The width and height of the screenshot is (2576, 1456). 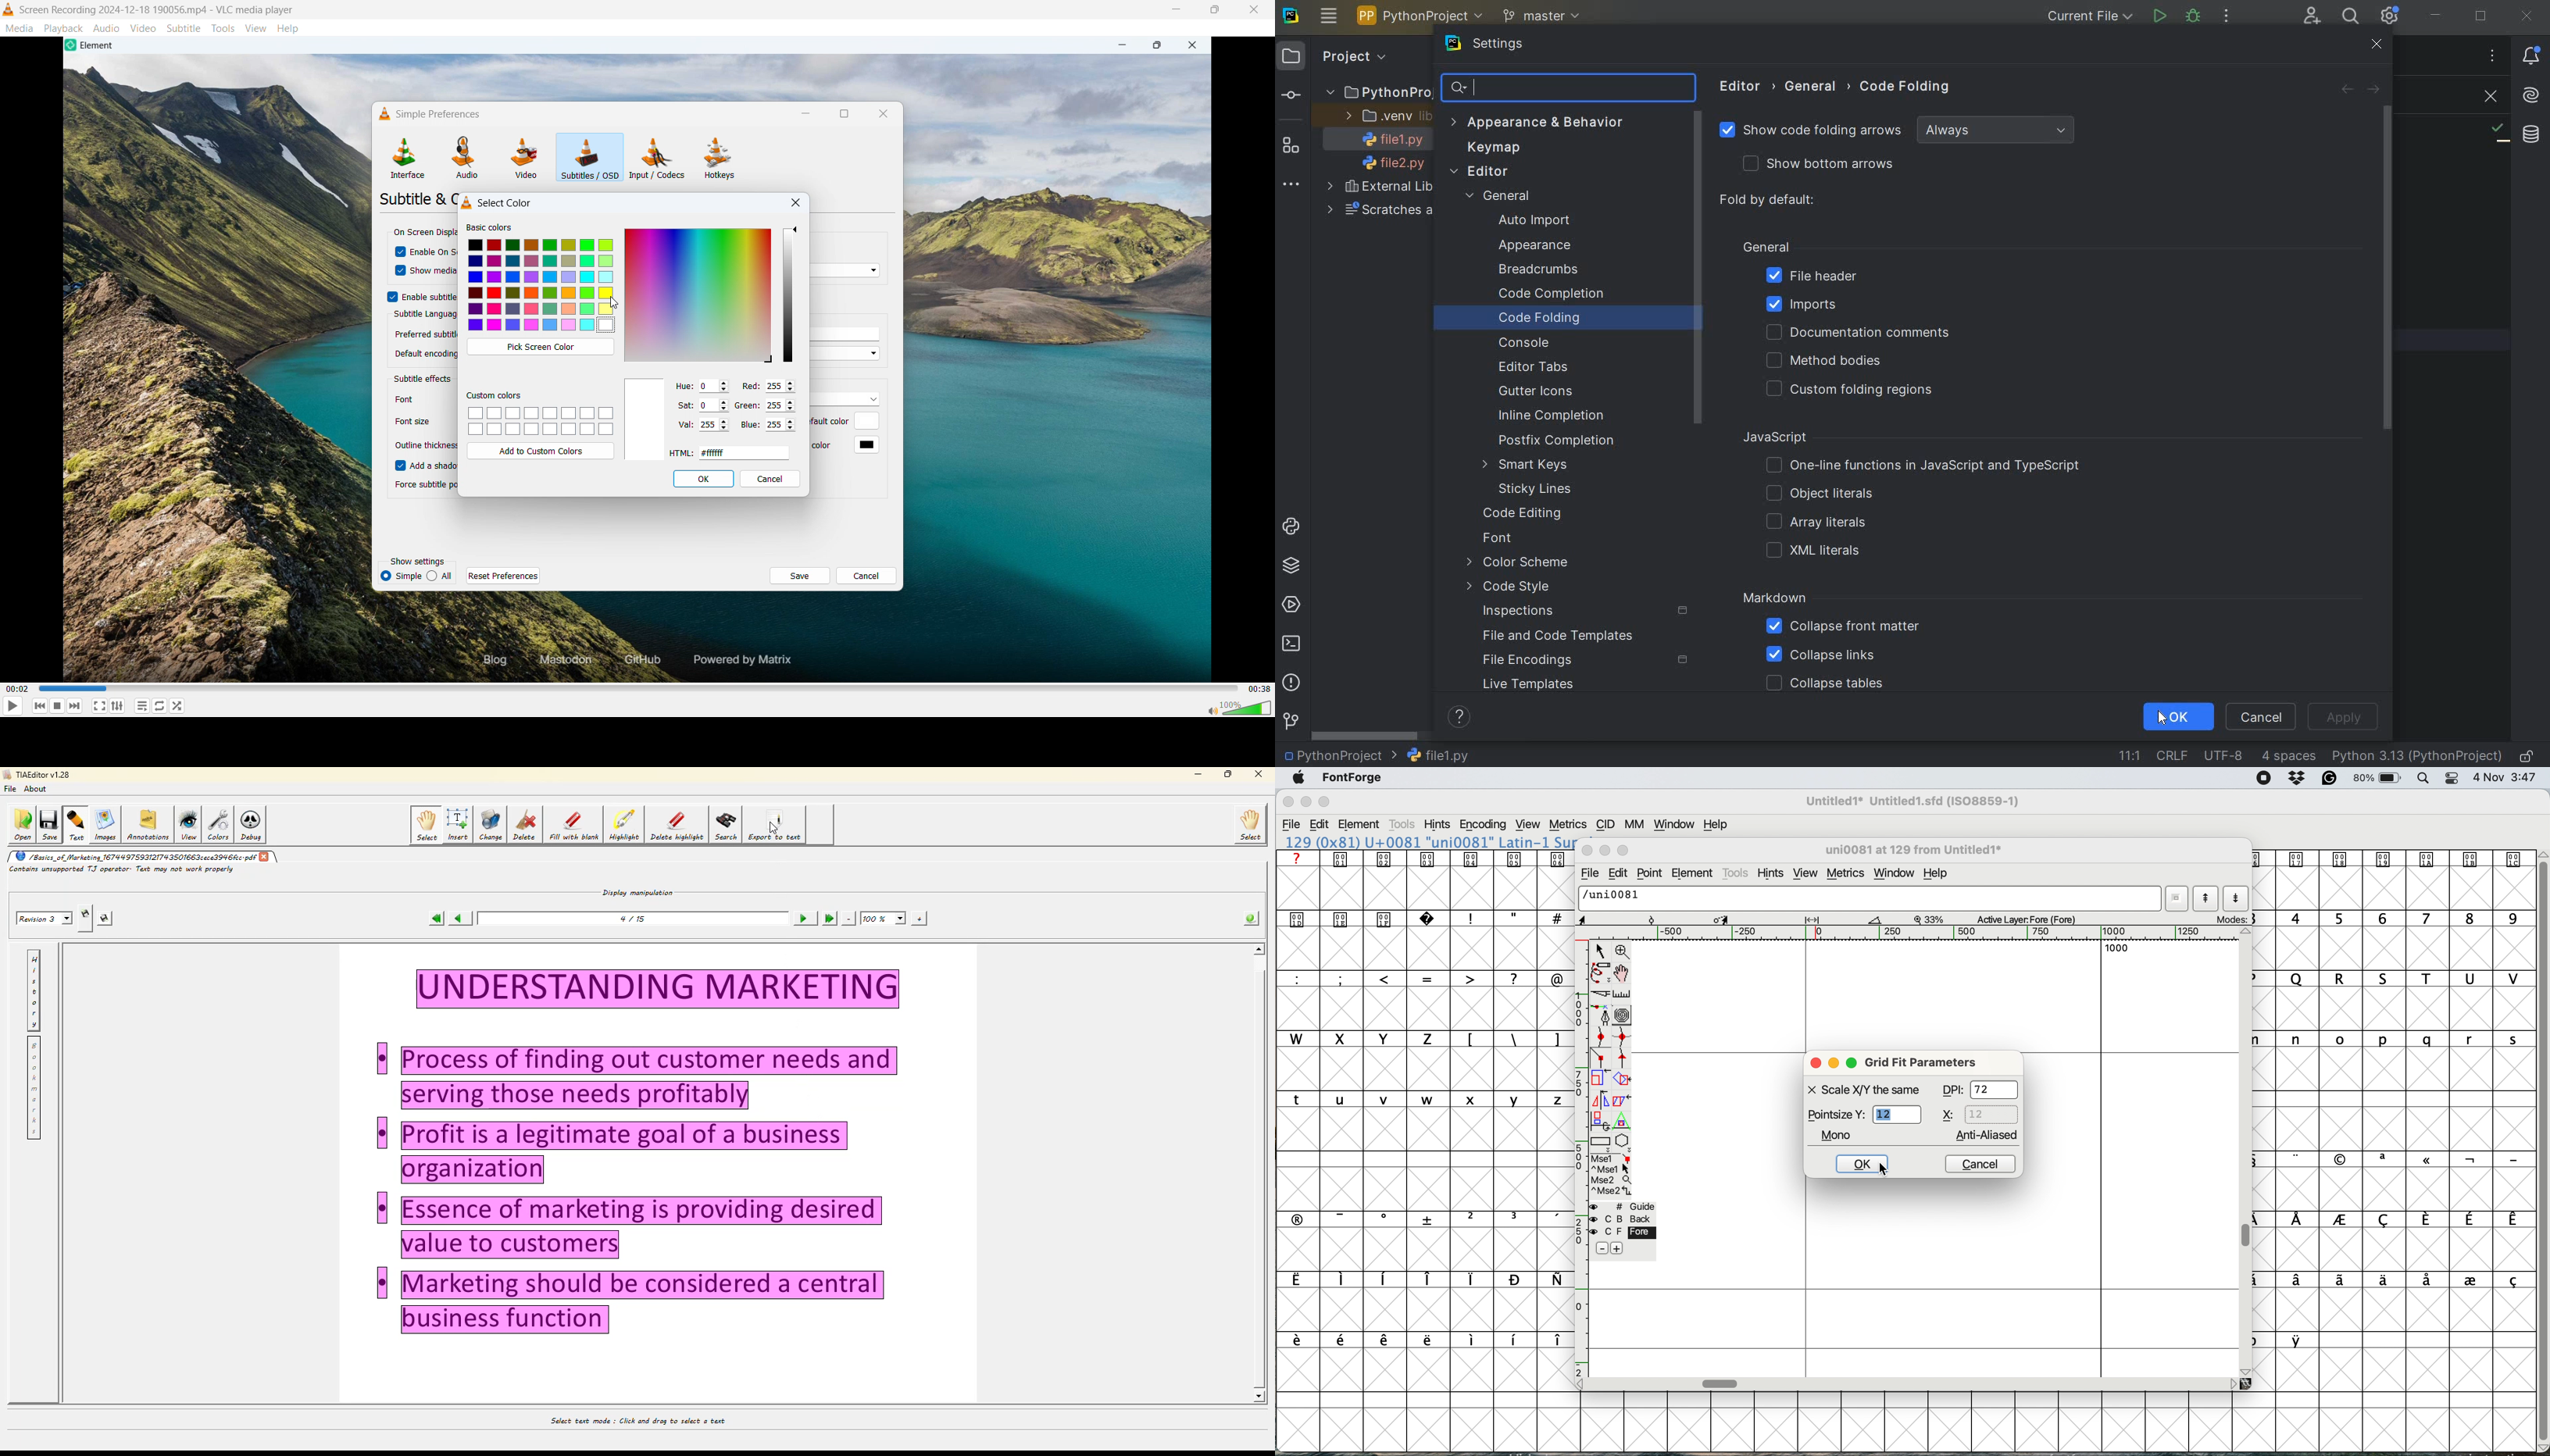 I want to click on APPEARANCE & BEHAVIOR, so click(x=1537, y=122).